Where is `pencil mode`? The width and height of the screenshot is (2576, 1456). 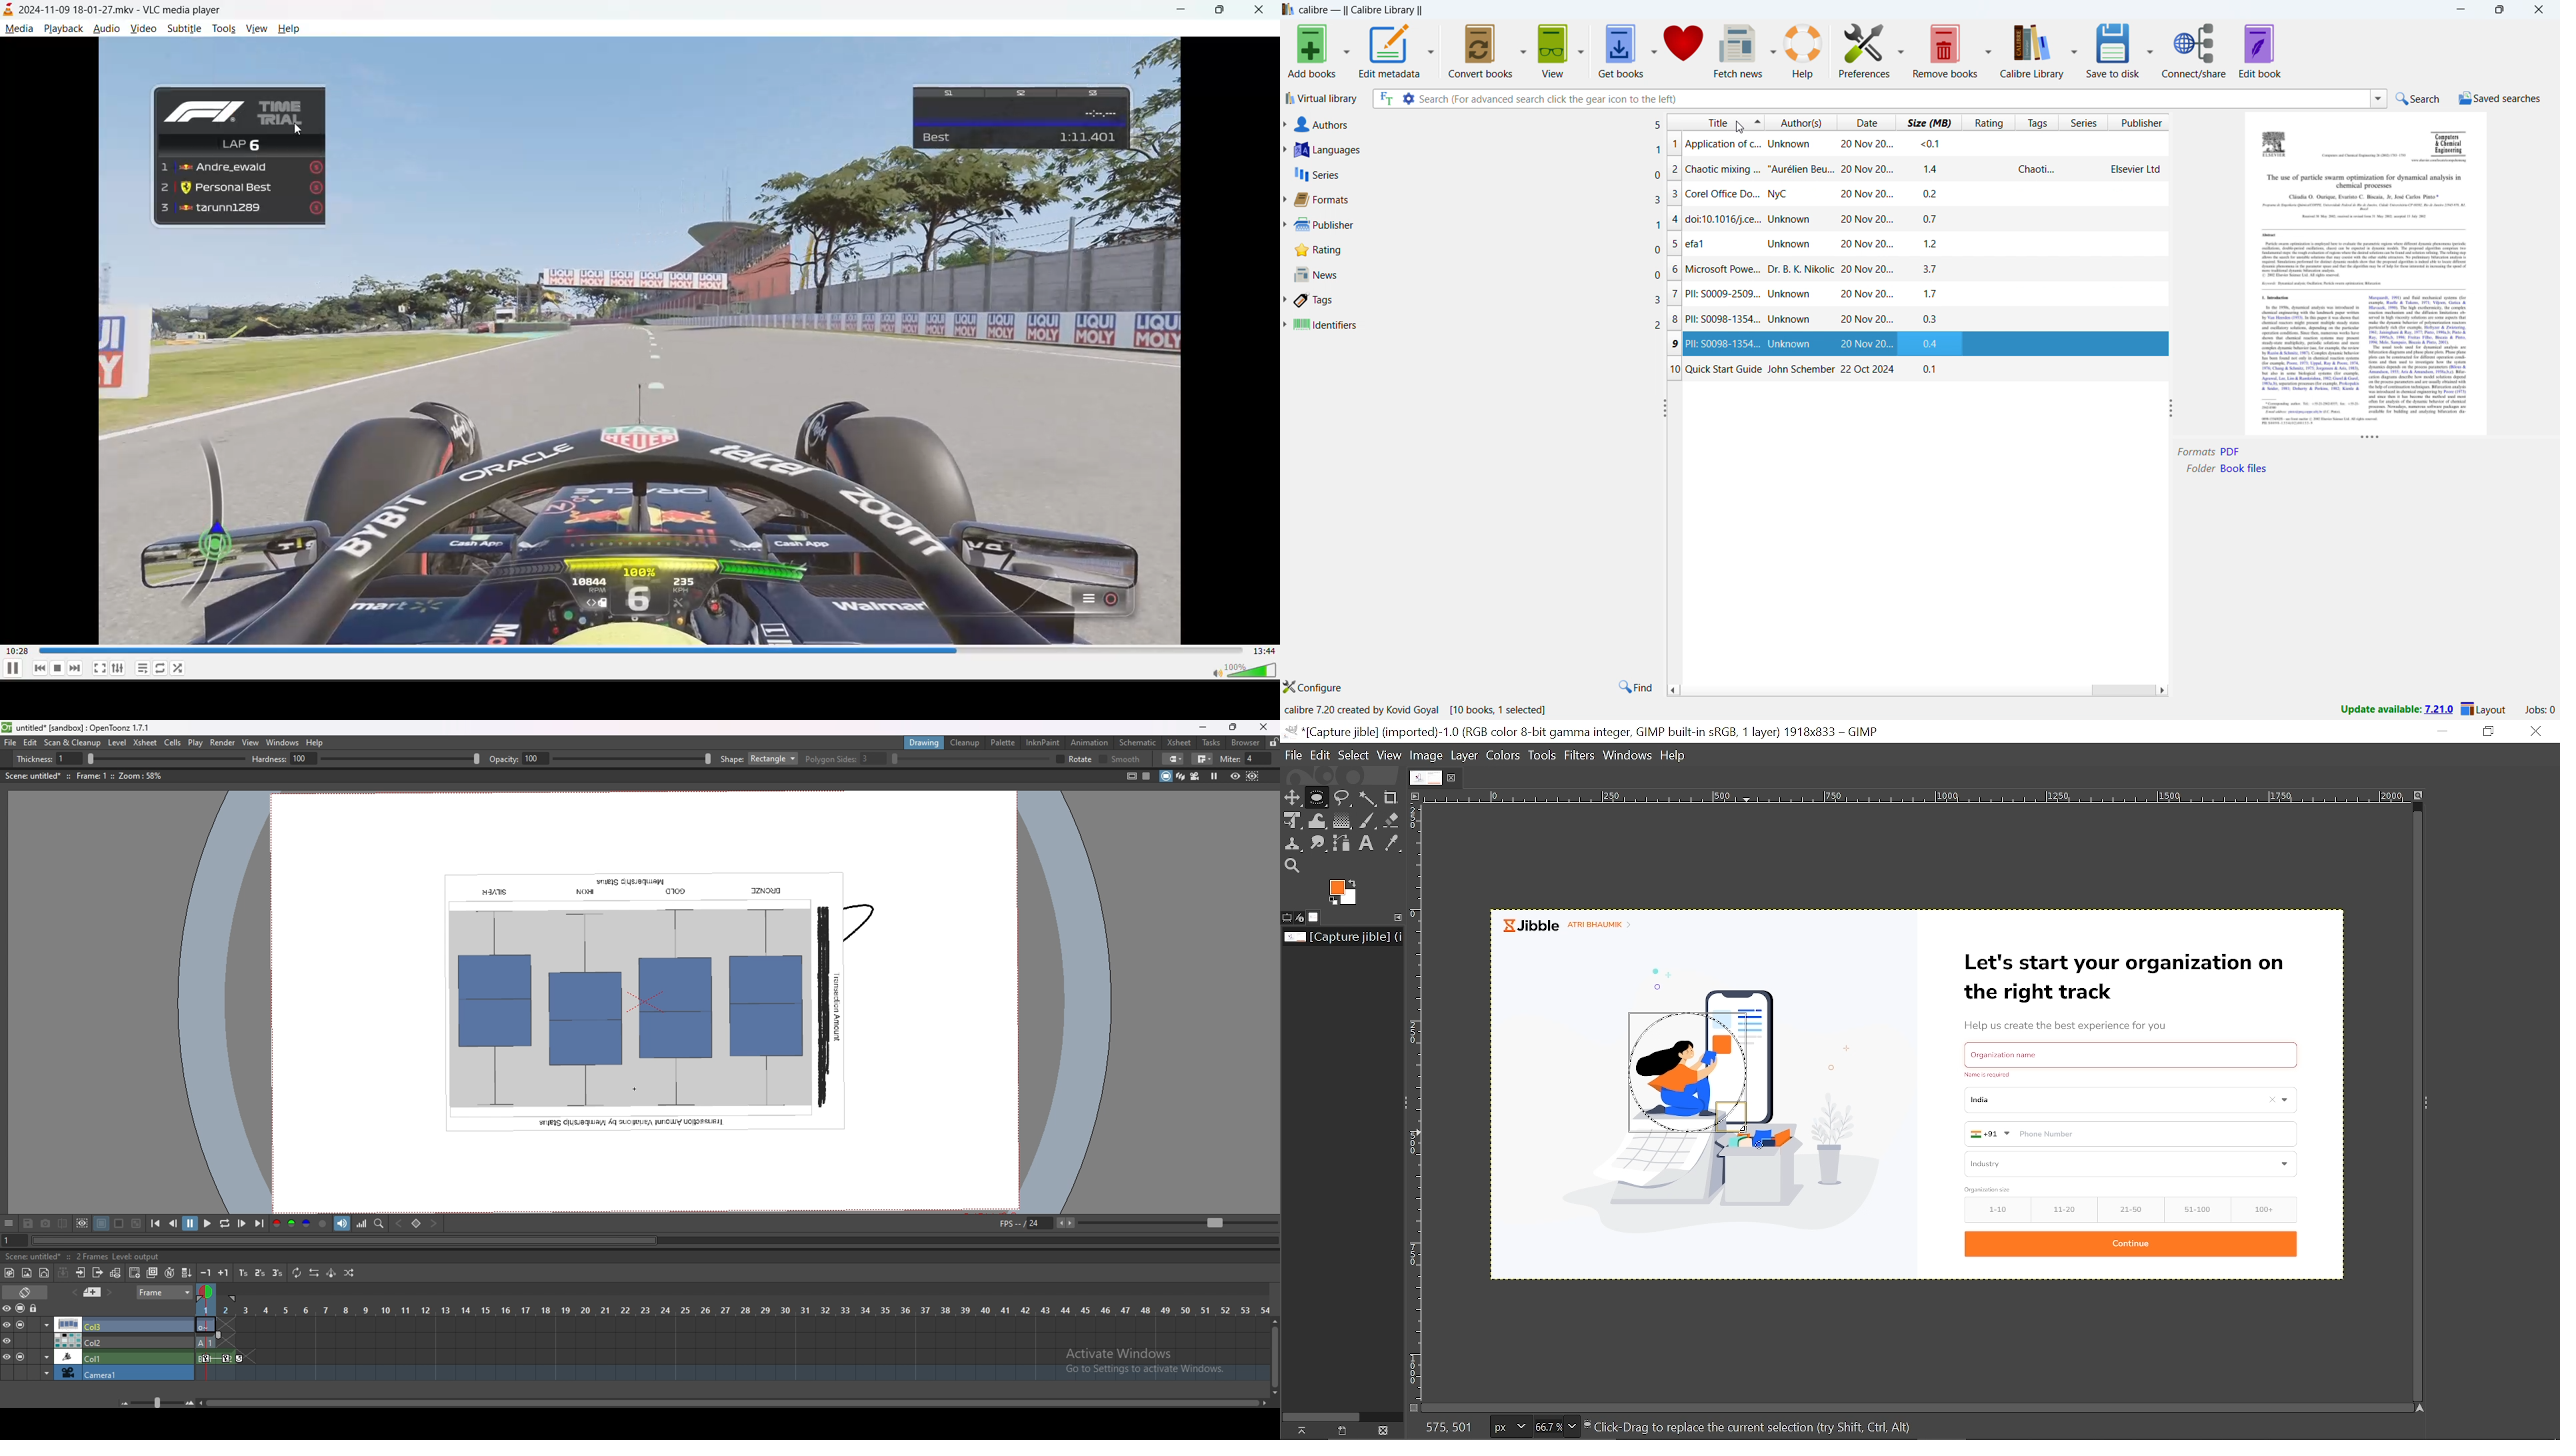 pencil mode is located at coordinates (974, 759).